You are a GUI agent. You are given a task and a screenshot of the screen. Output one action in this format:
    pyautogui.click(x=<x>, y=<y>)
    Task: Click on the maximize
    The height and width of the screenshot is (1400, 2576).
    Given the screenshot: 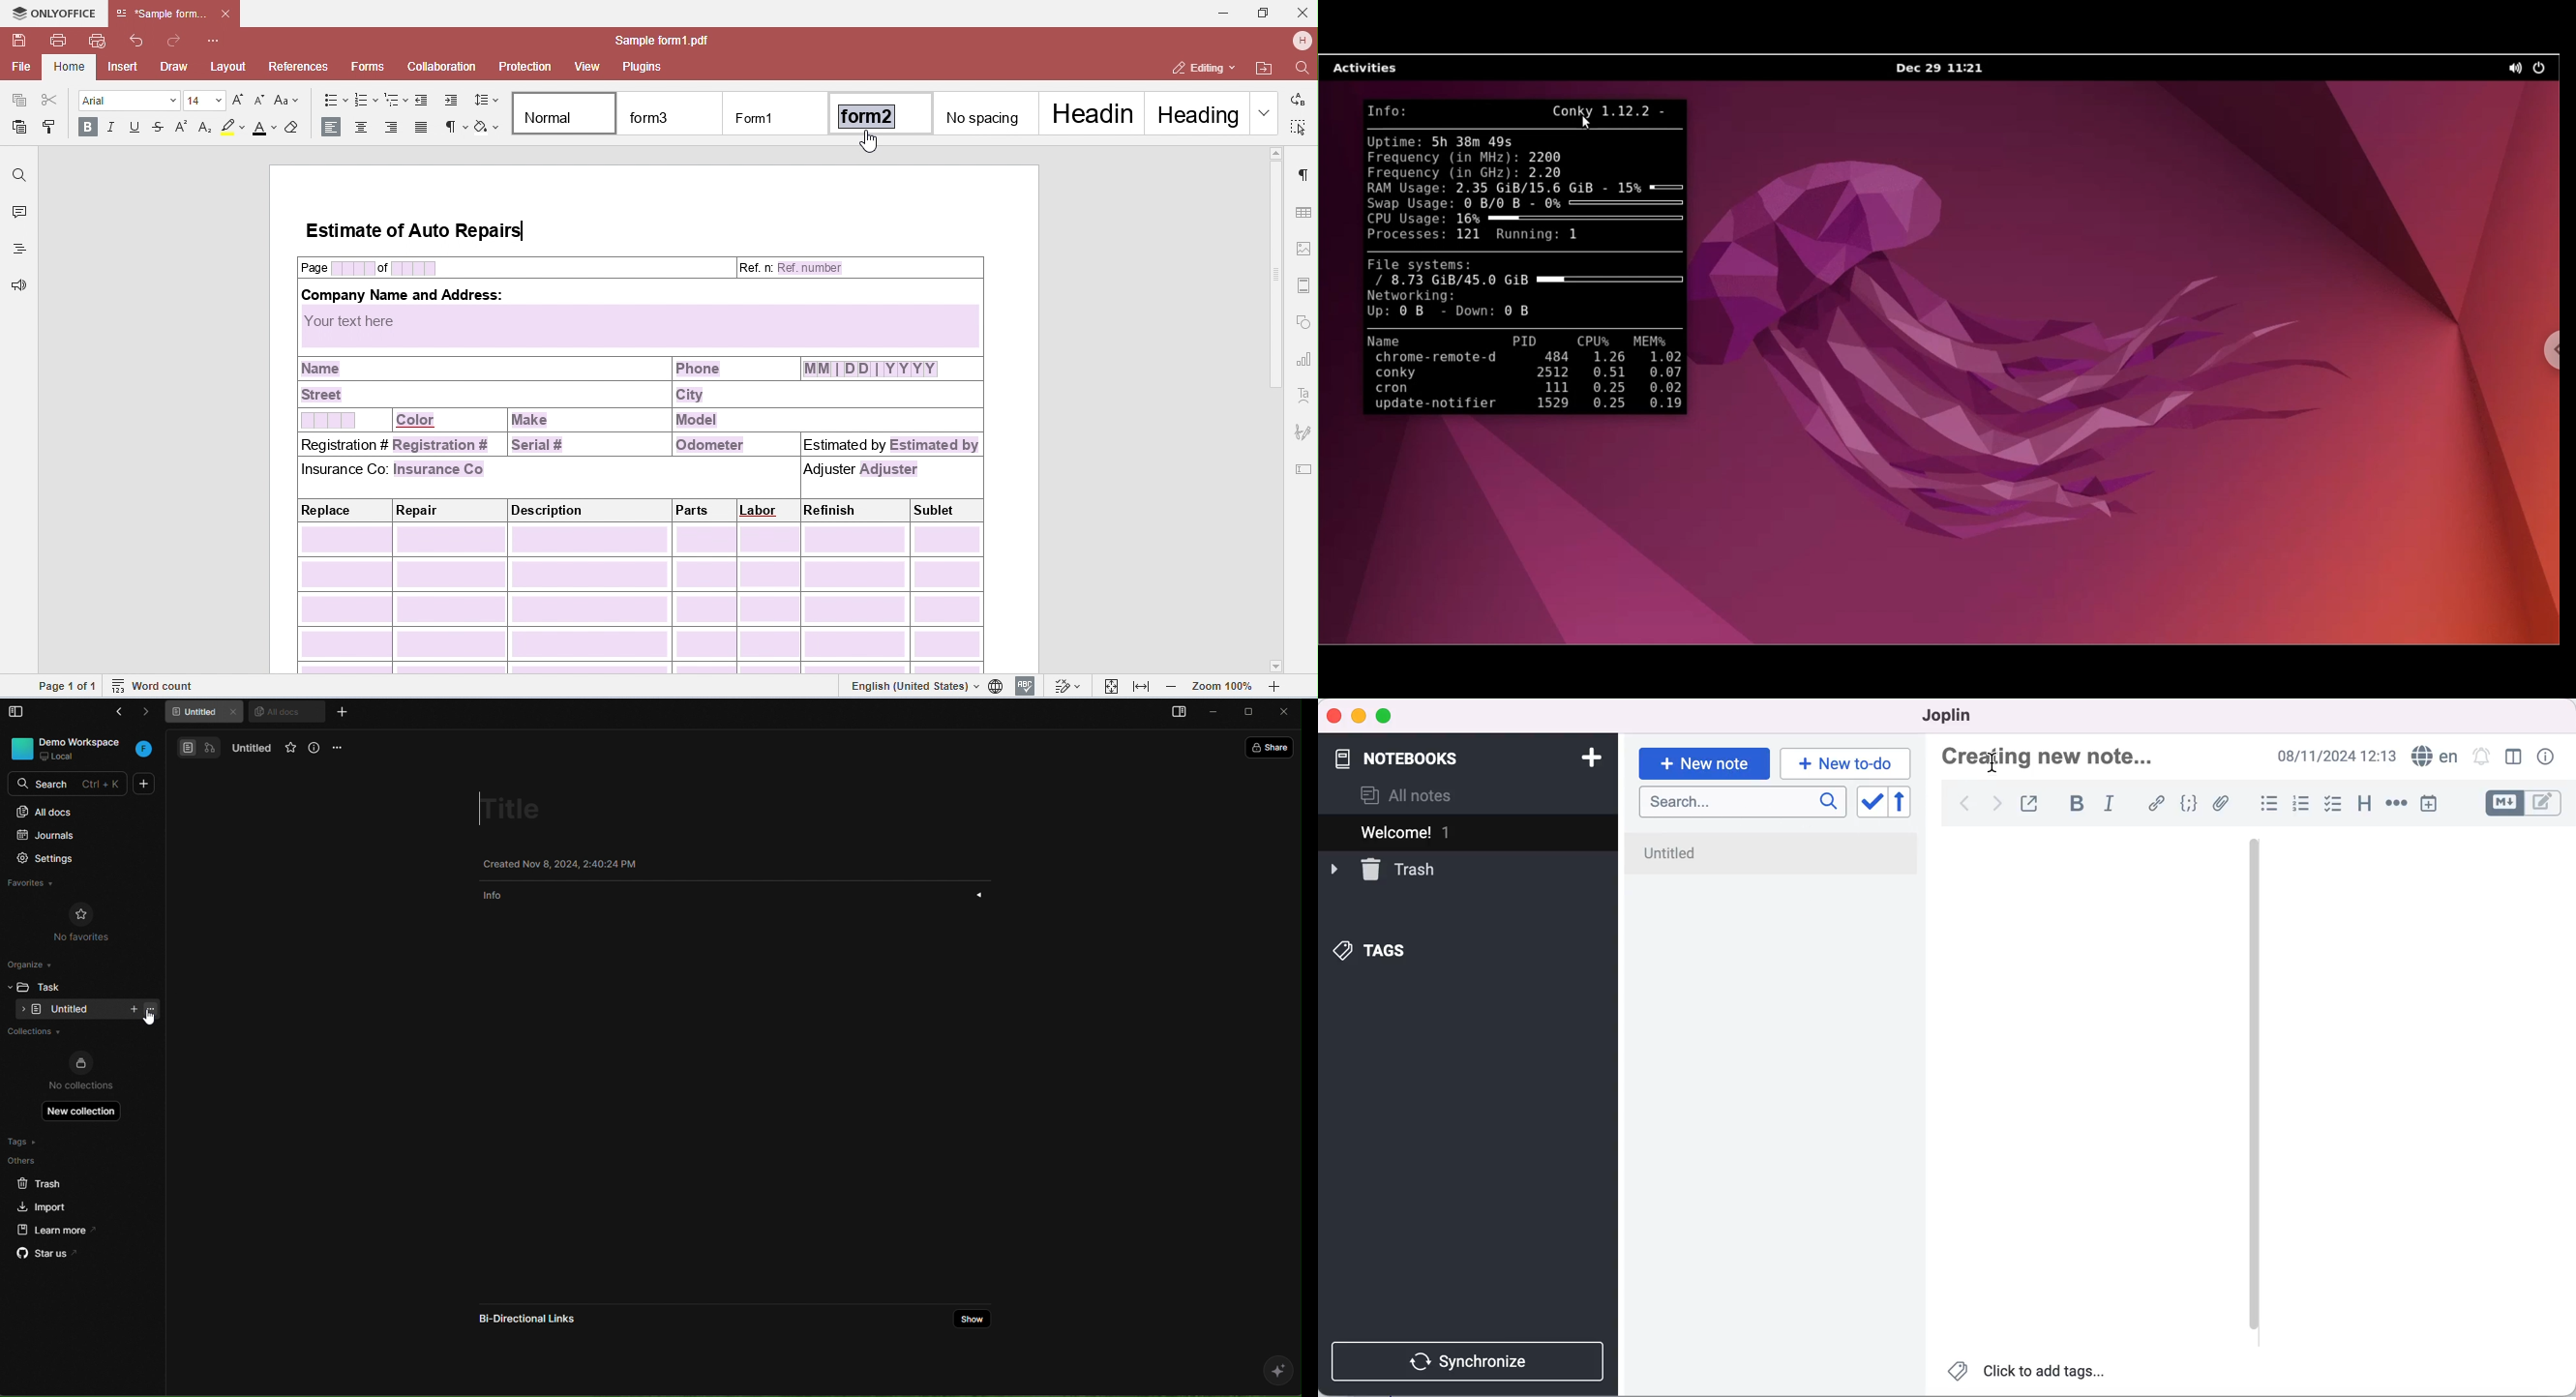 What is the action you would take?
    pyautogui.click(x=1386, y=717)
    